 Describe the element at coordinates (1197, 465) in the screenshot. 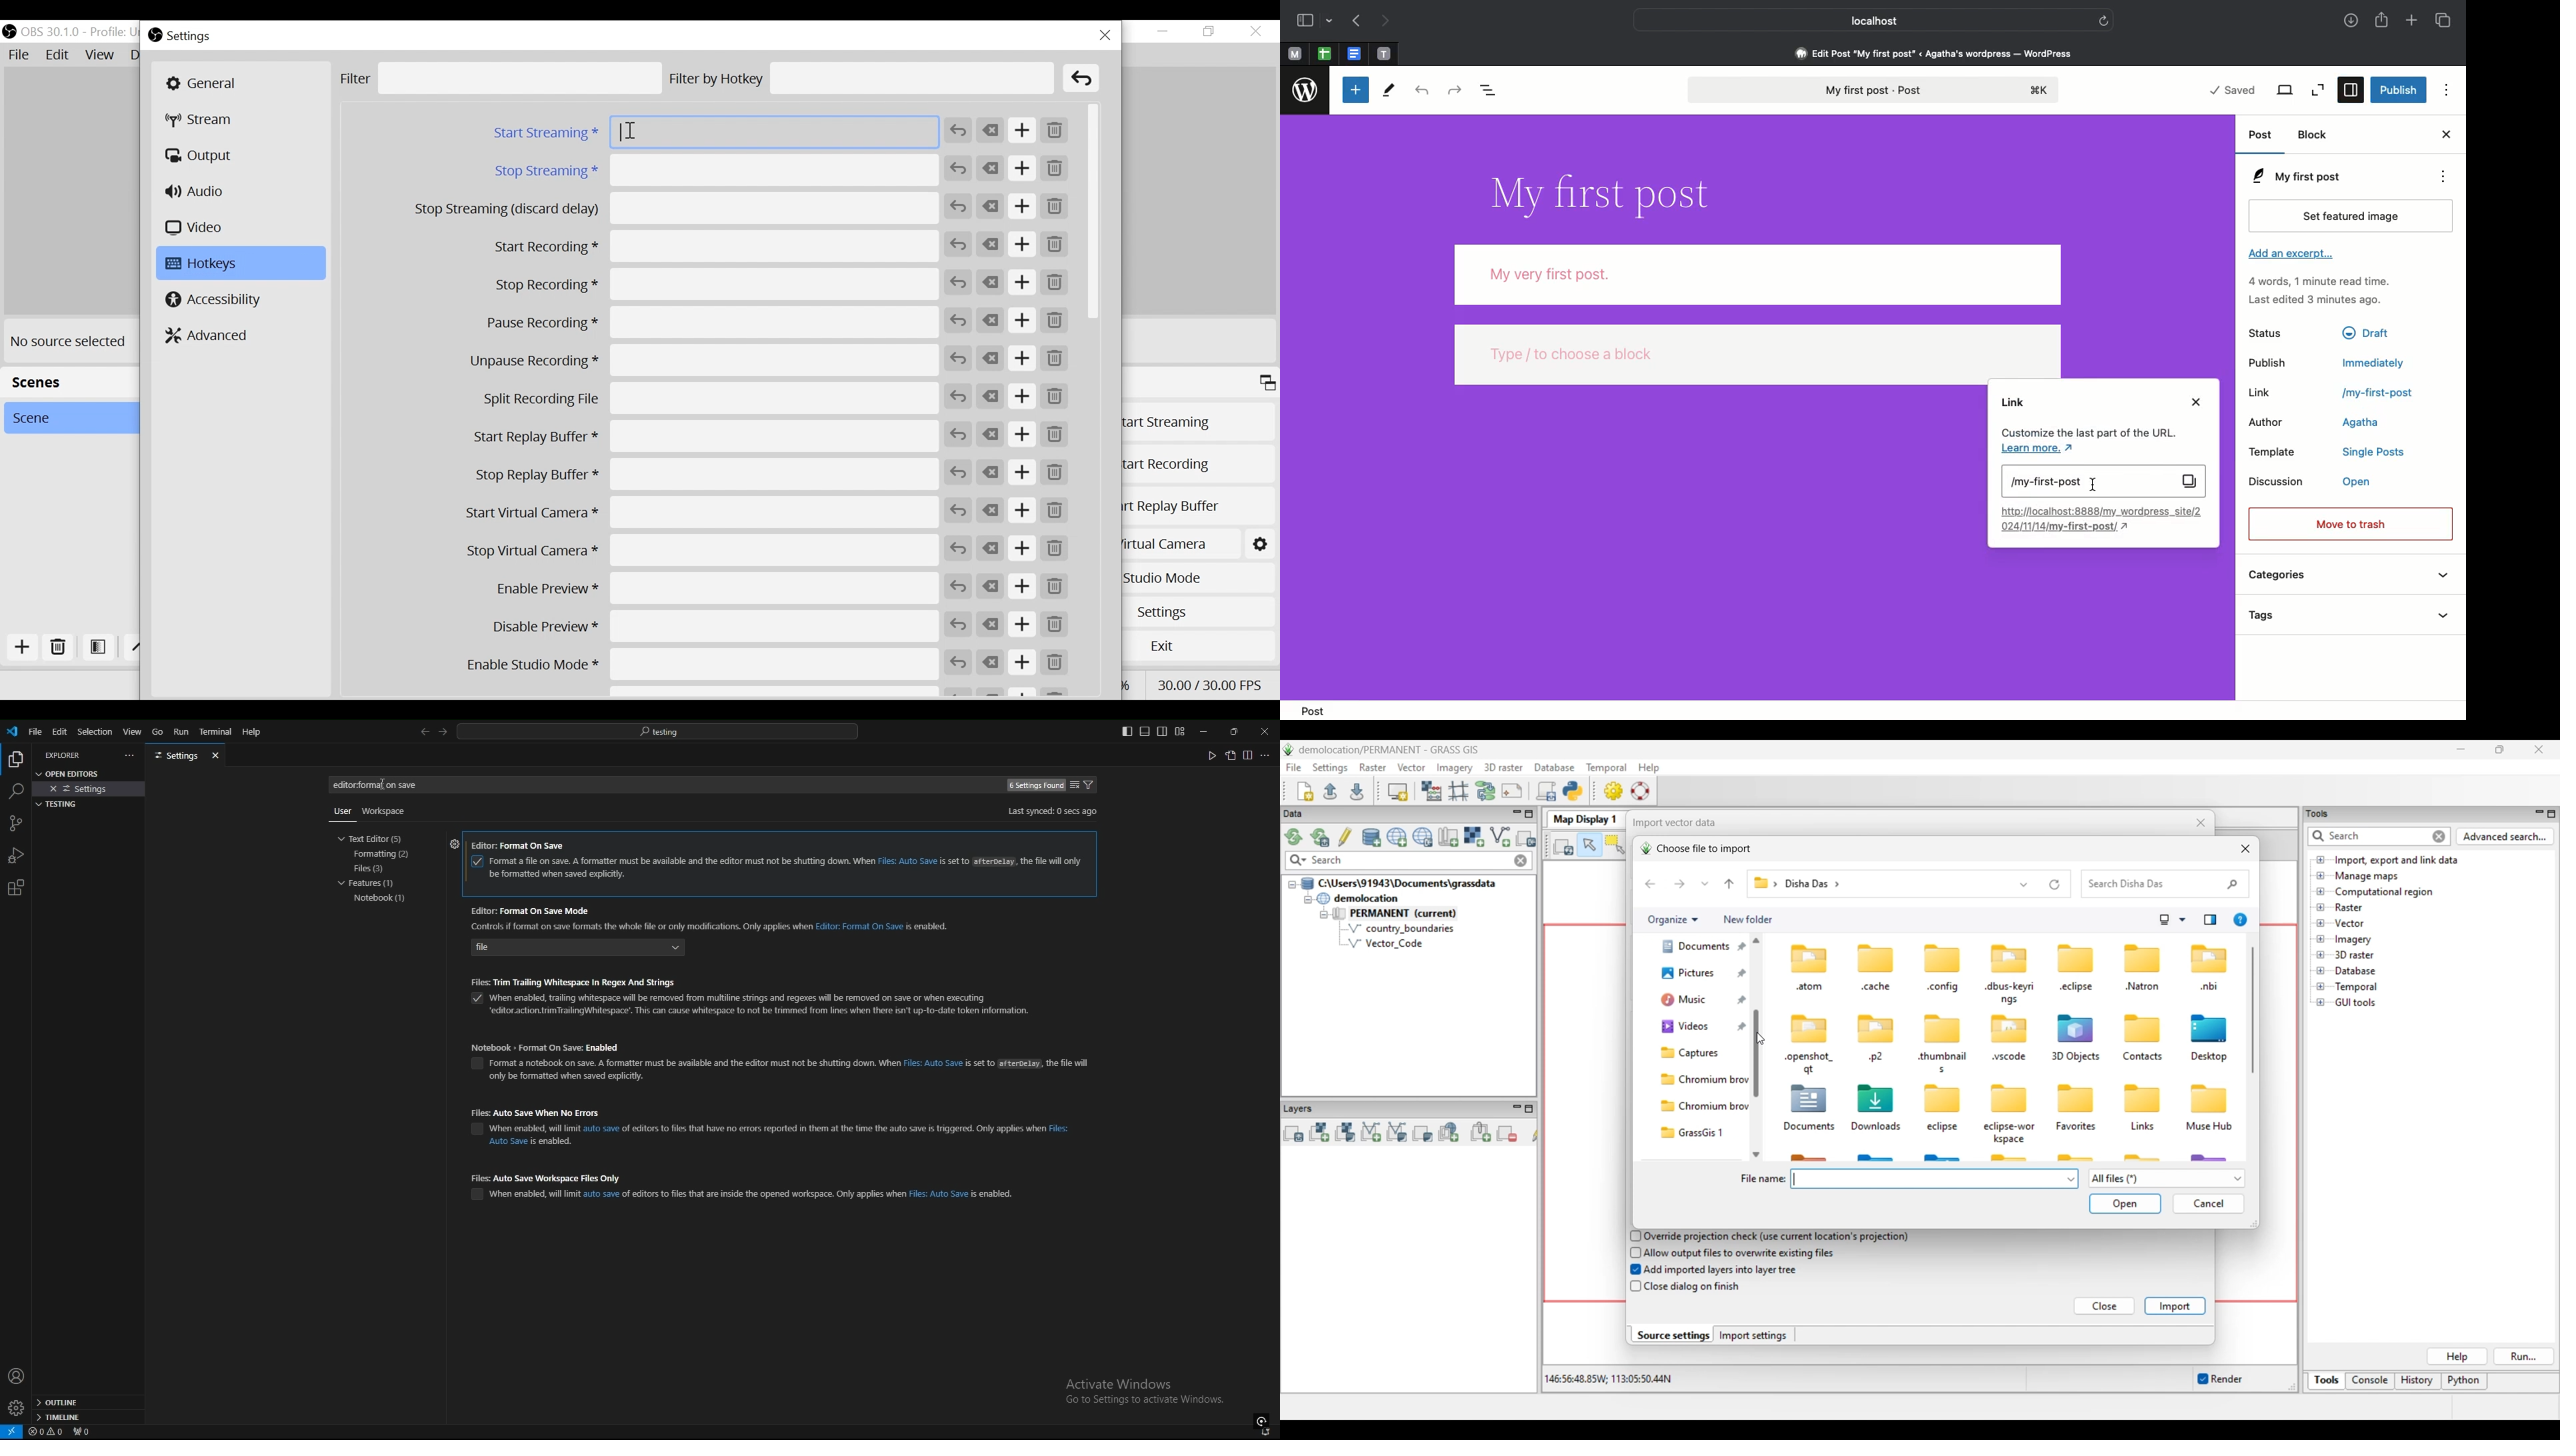

I see `Start Recording` at that location.